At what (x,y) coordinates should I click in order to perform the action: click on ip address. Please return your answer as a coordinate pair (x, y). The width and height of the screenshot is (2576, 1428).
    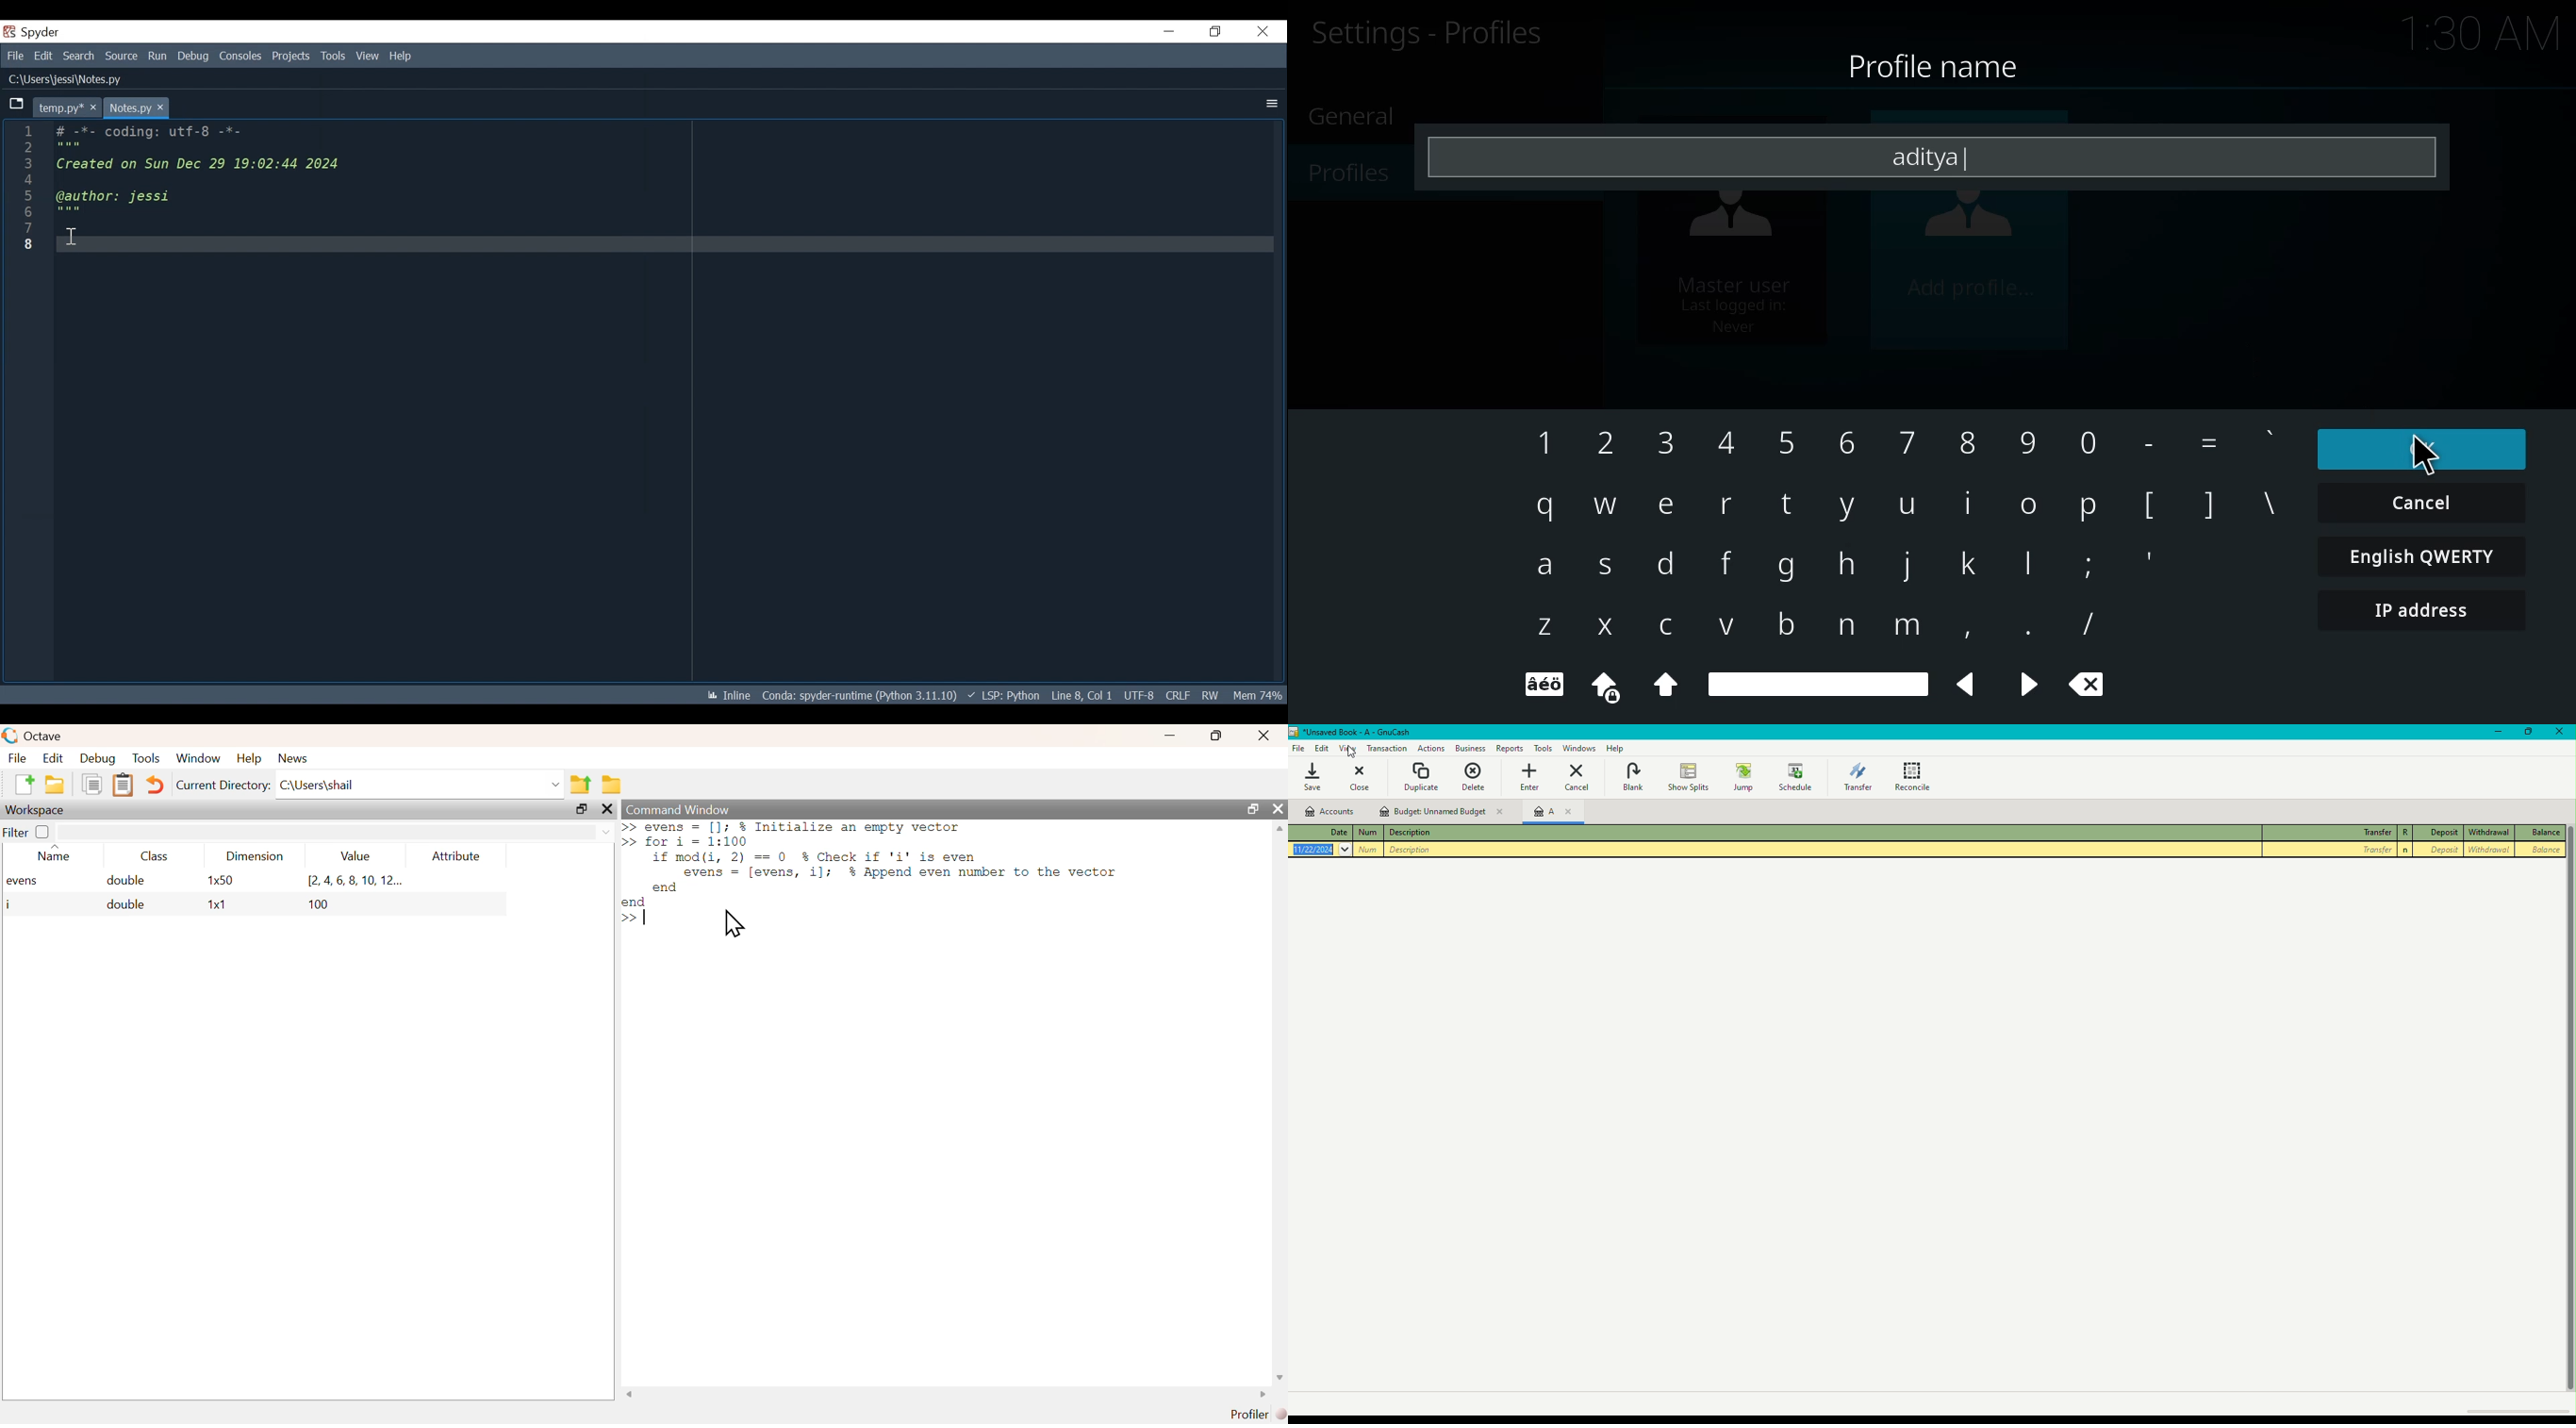
    Looking at the image, I should click on (2428, 611).